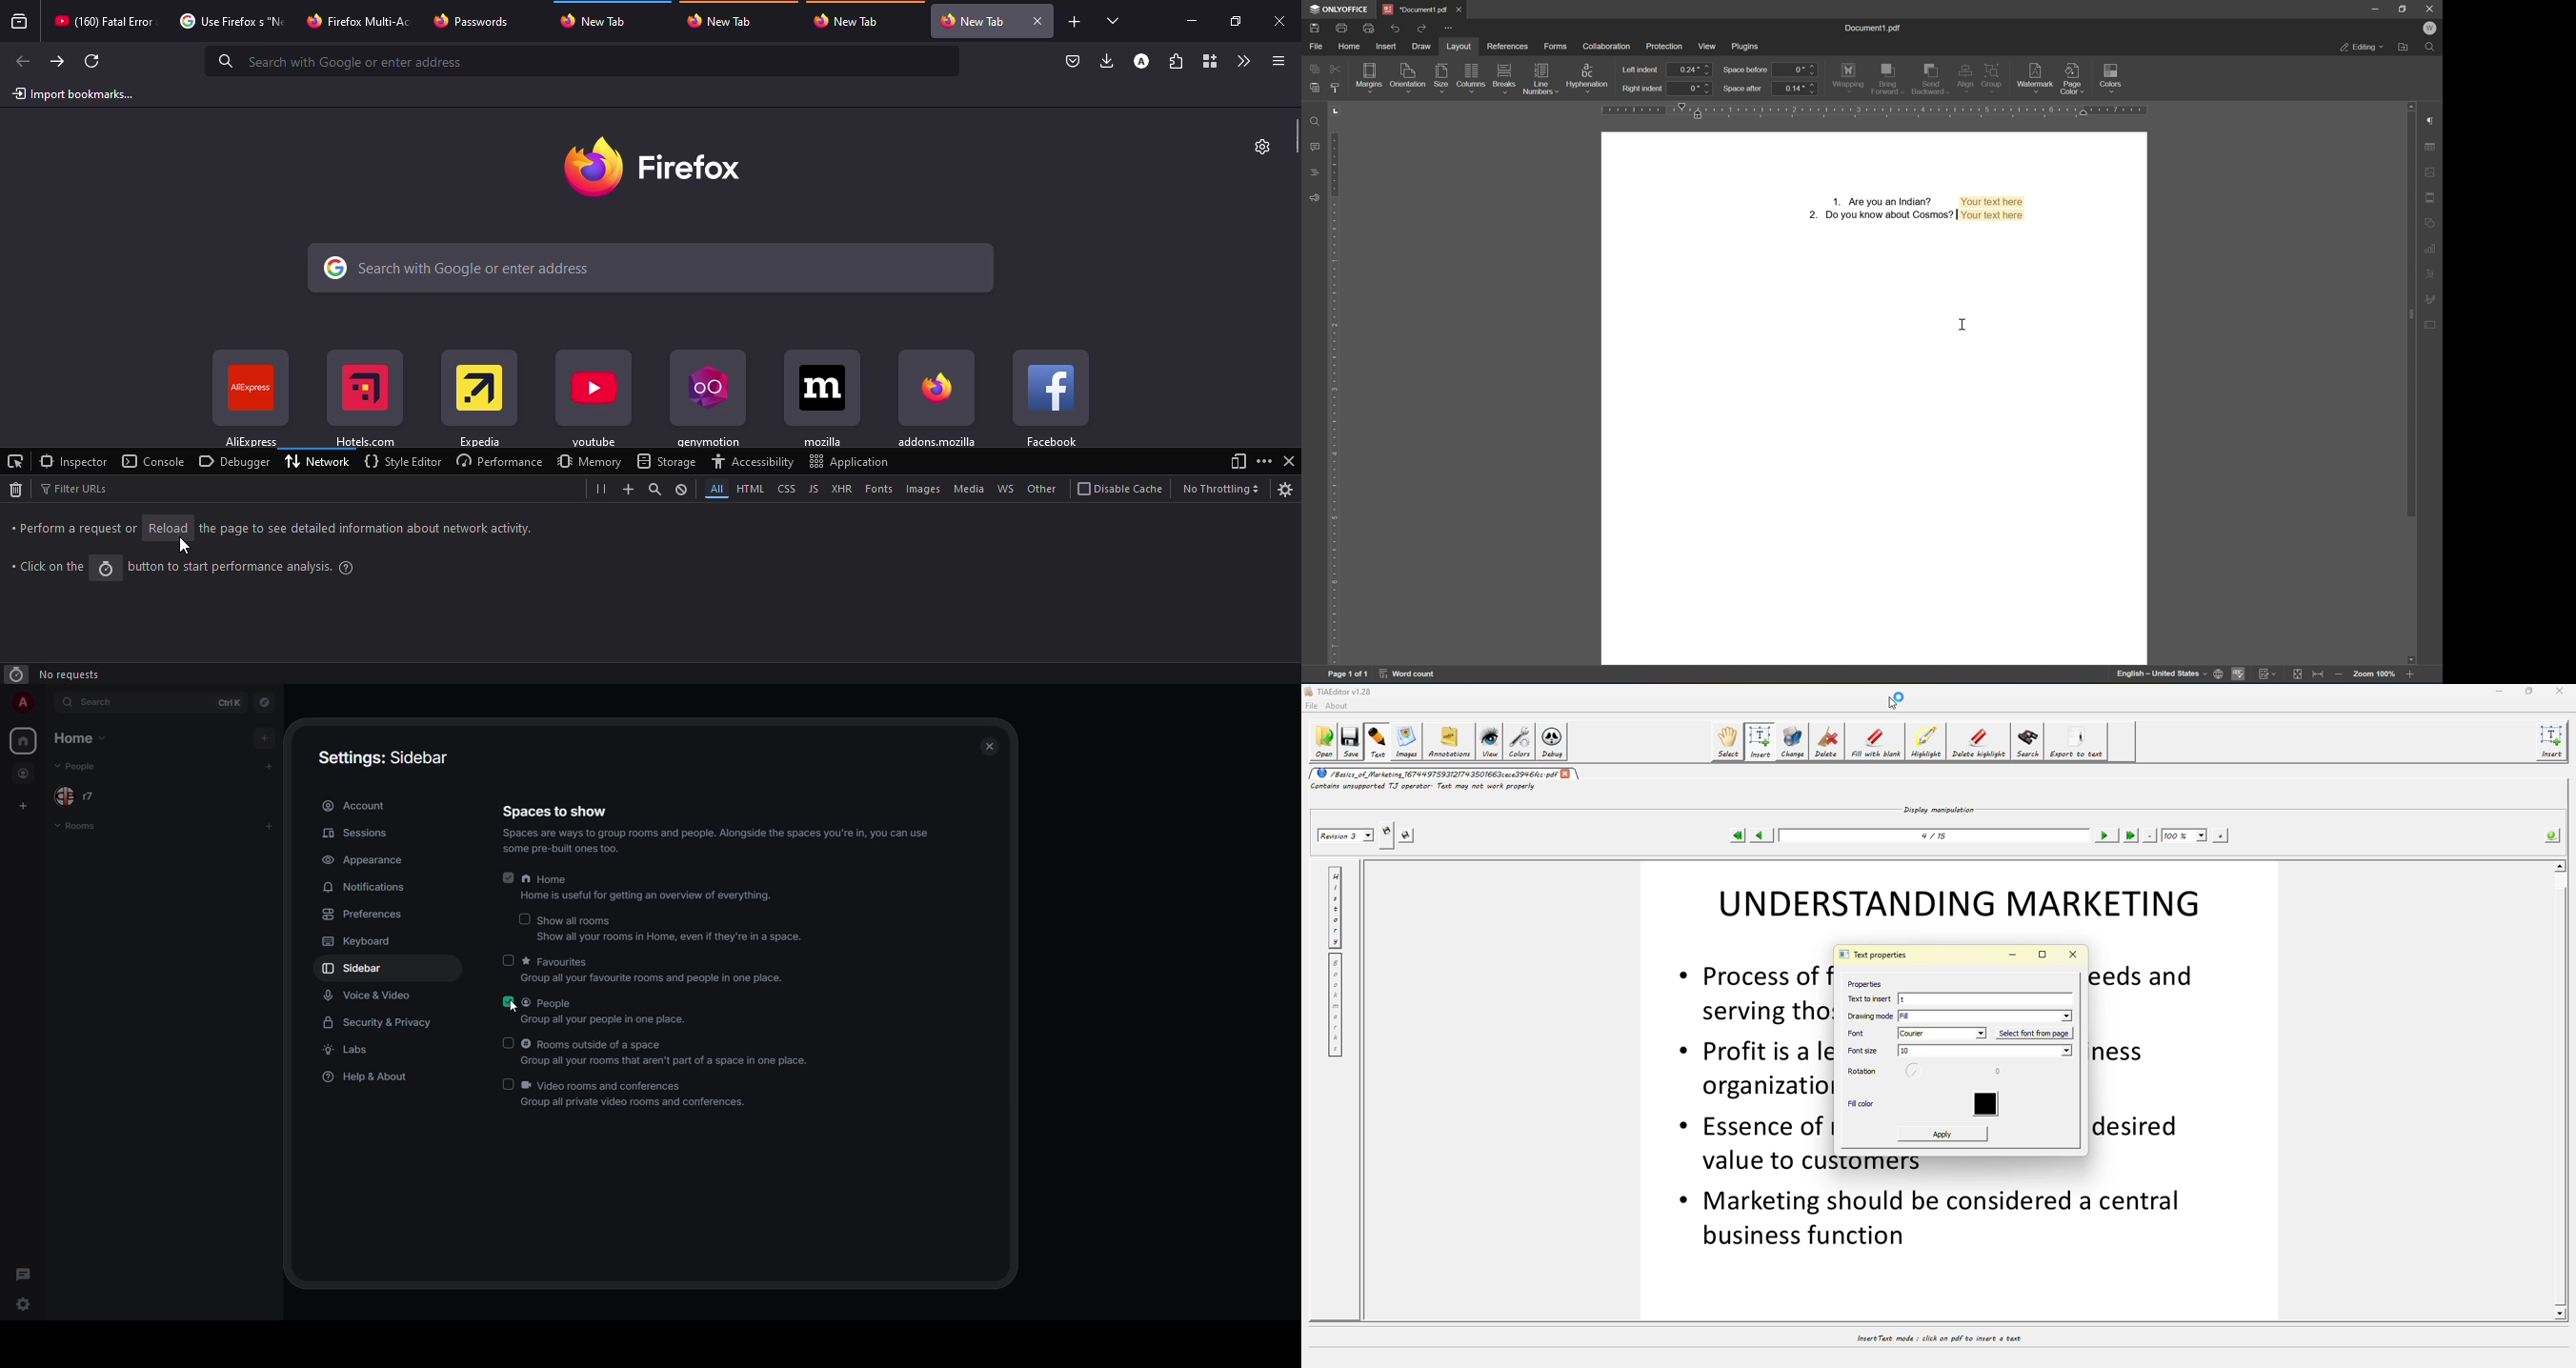  What do you see at coordinates (1458, 46) in the screenshot?
I see `layout` at bounding box center [1458, 46].